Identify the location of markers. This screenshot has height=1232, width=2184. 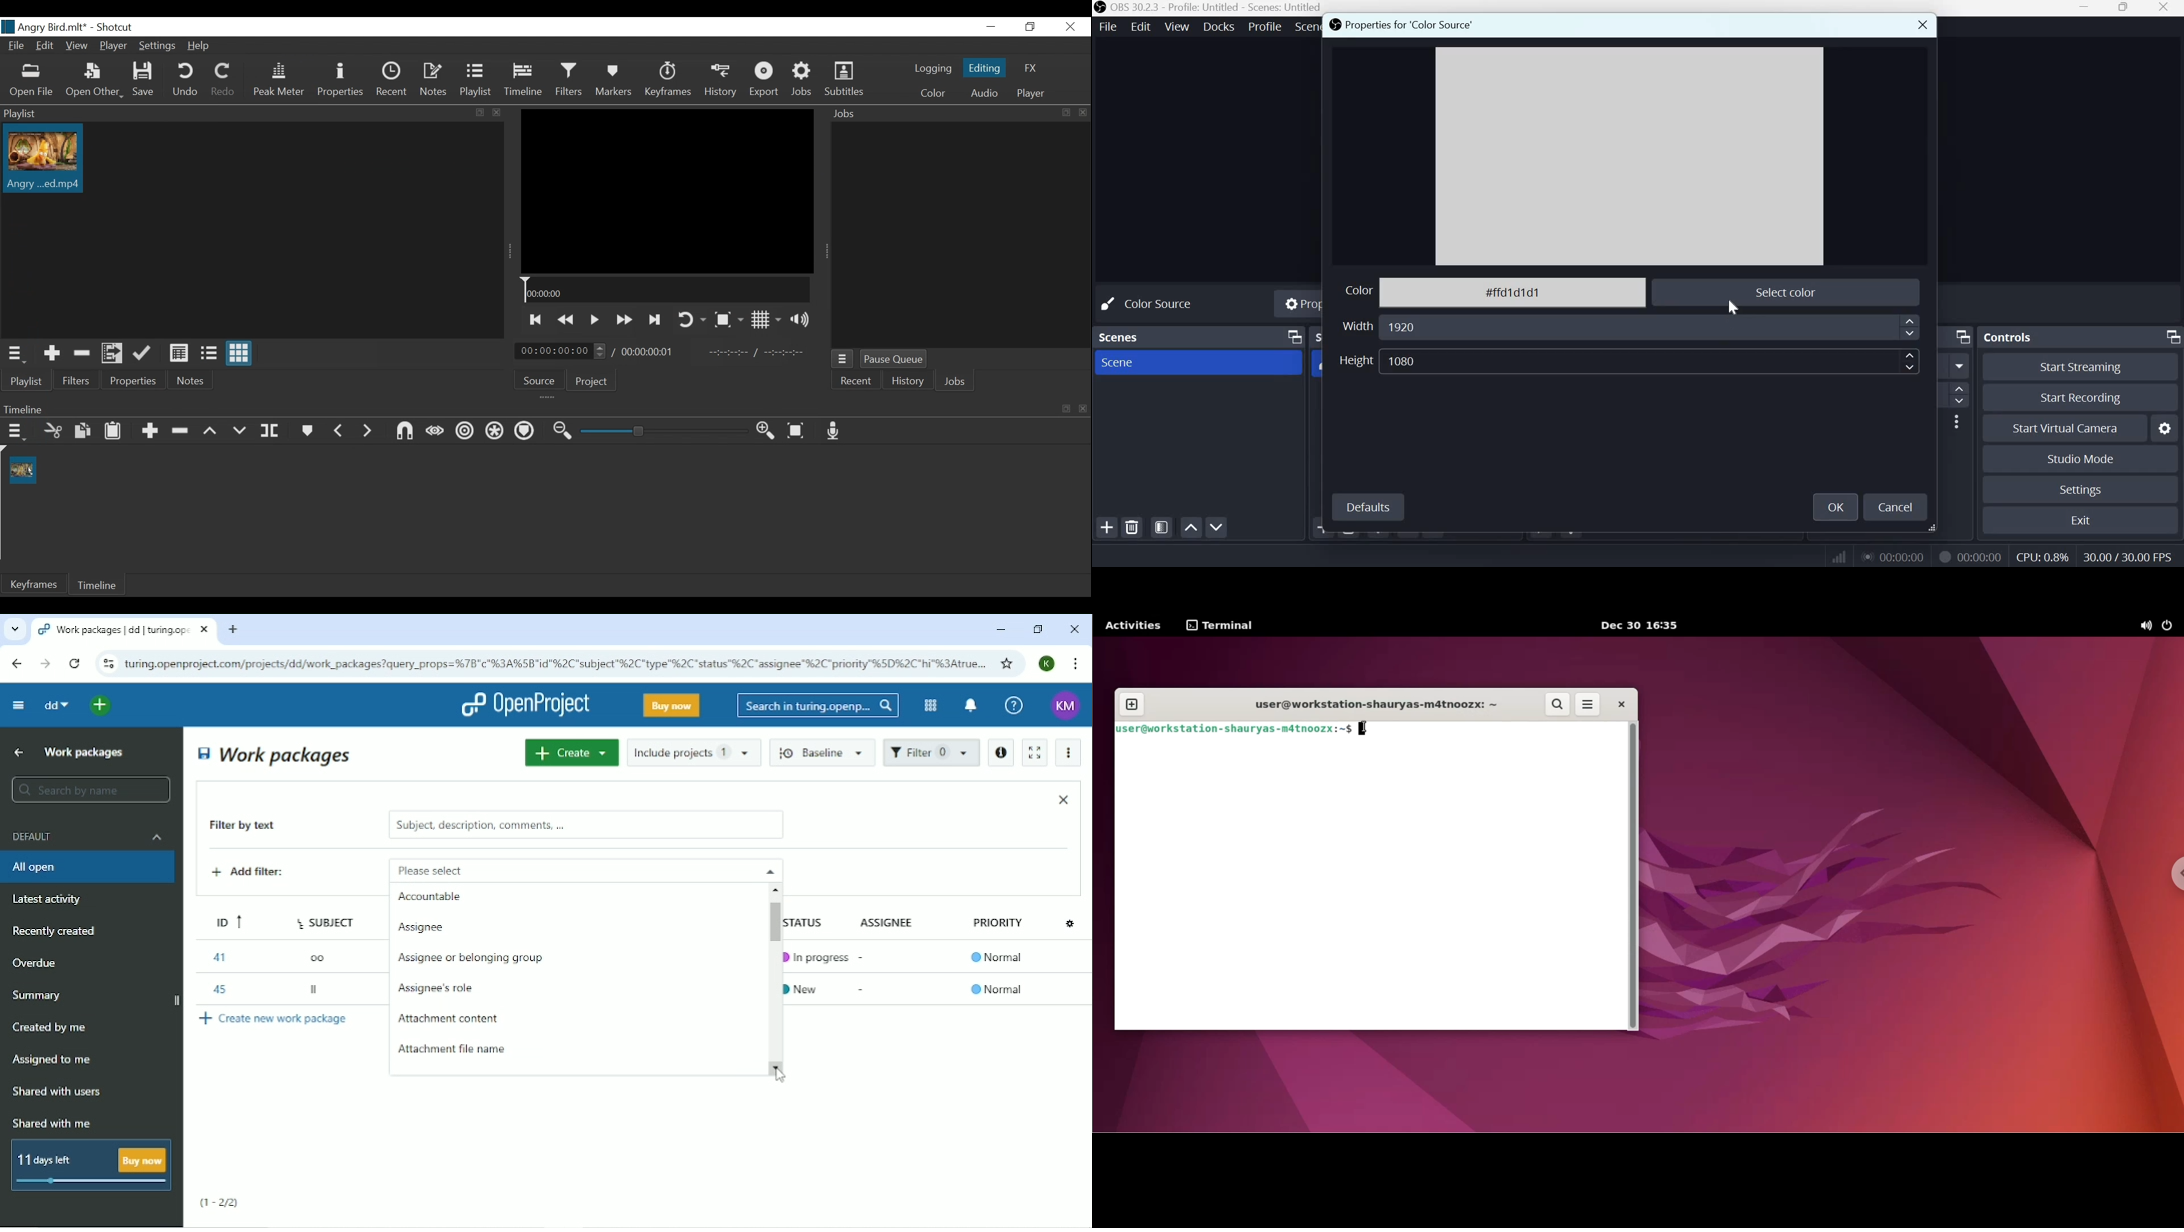
(306, 430).